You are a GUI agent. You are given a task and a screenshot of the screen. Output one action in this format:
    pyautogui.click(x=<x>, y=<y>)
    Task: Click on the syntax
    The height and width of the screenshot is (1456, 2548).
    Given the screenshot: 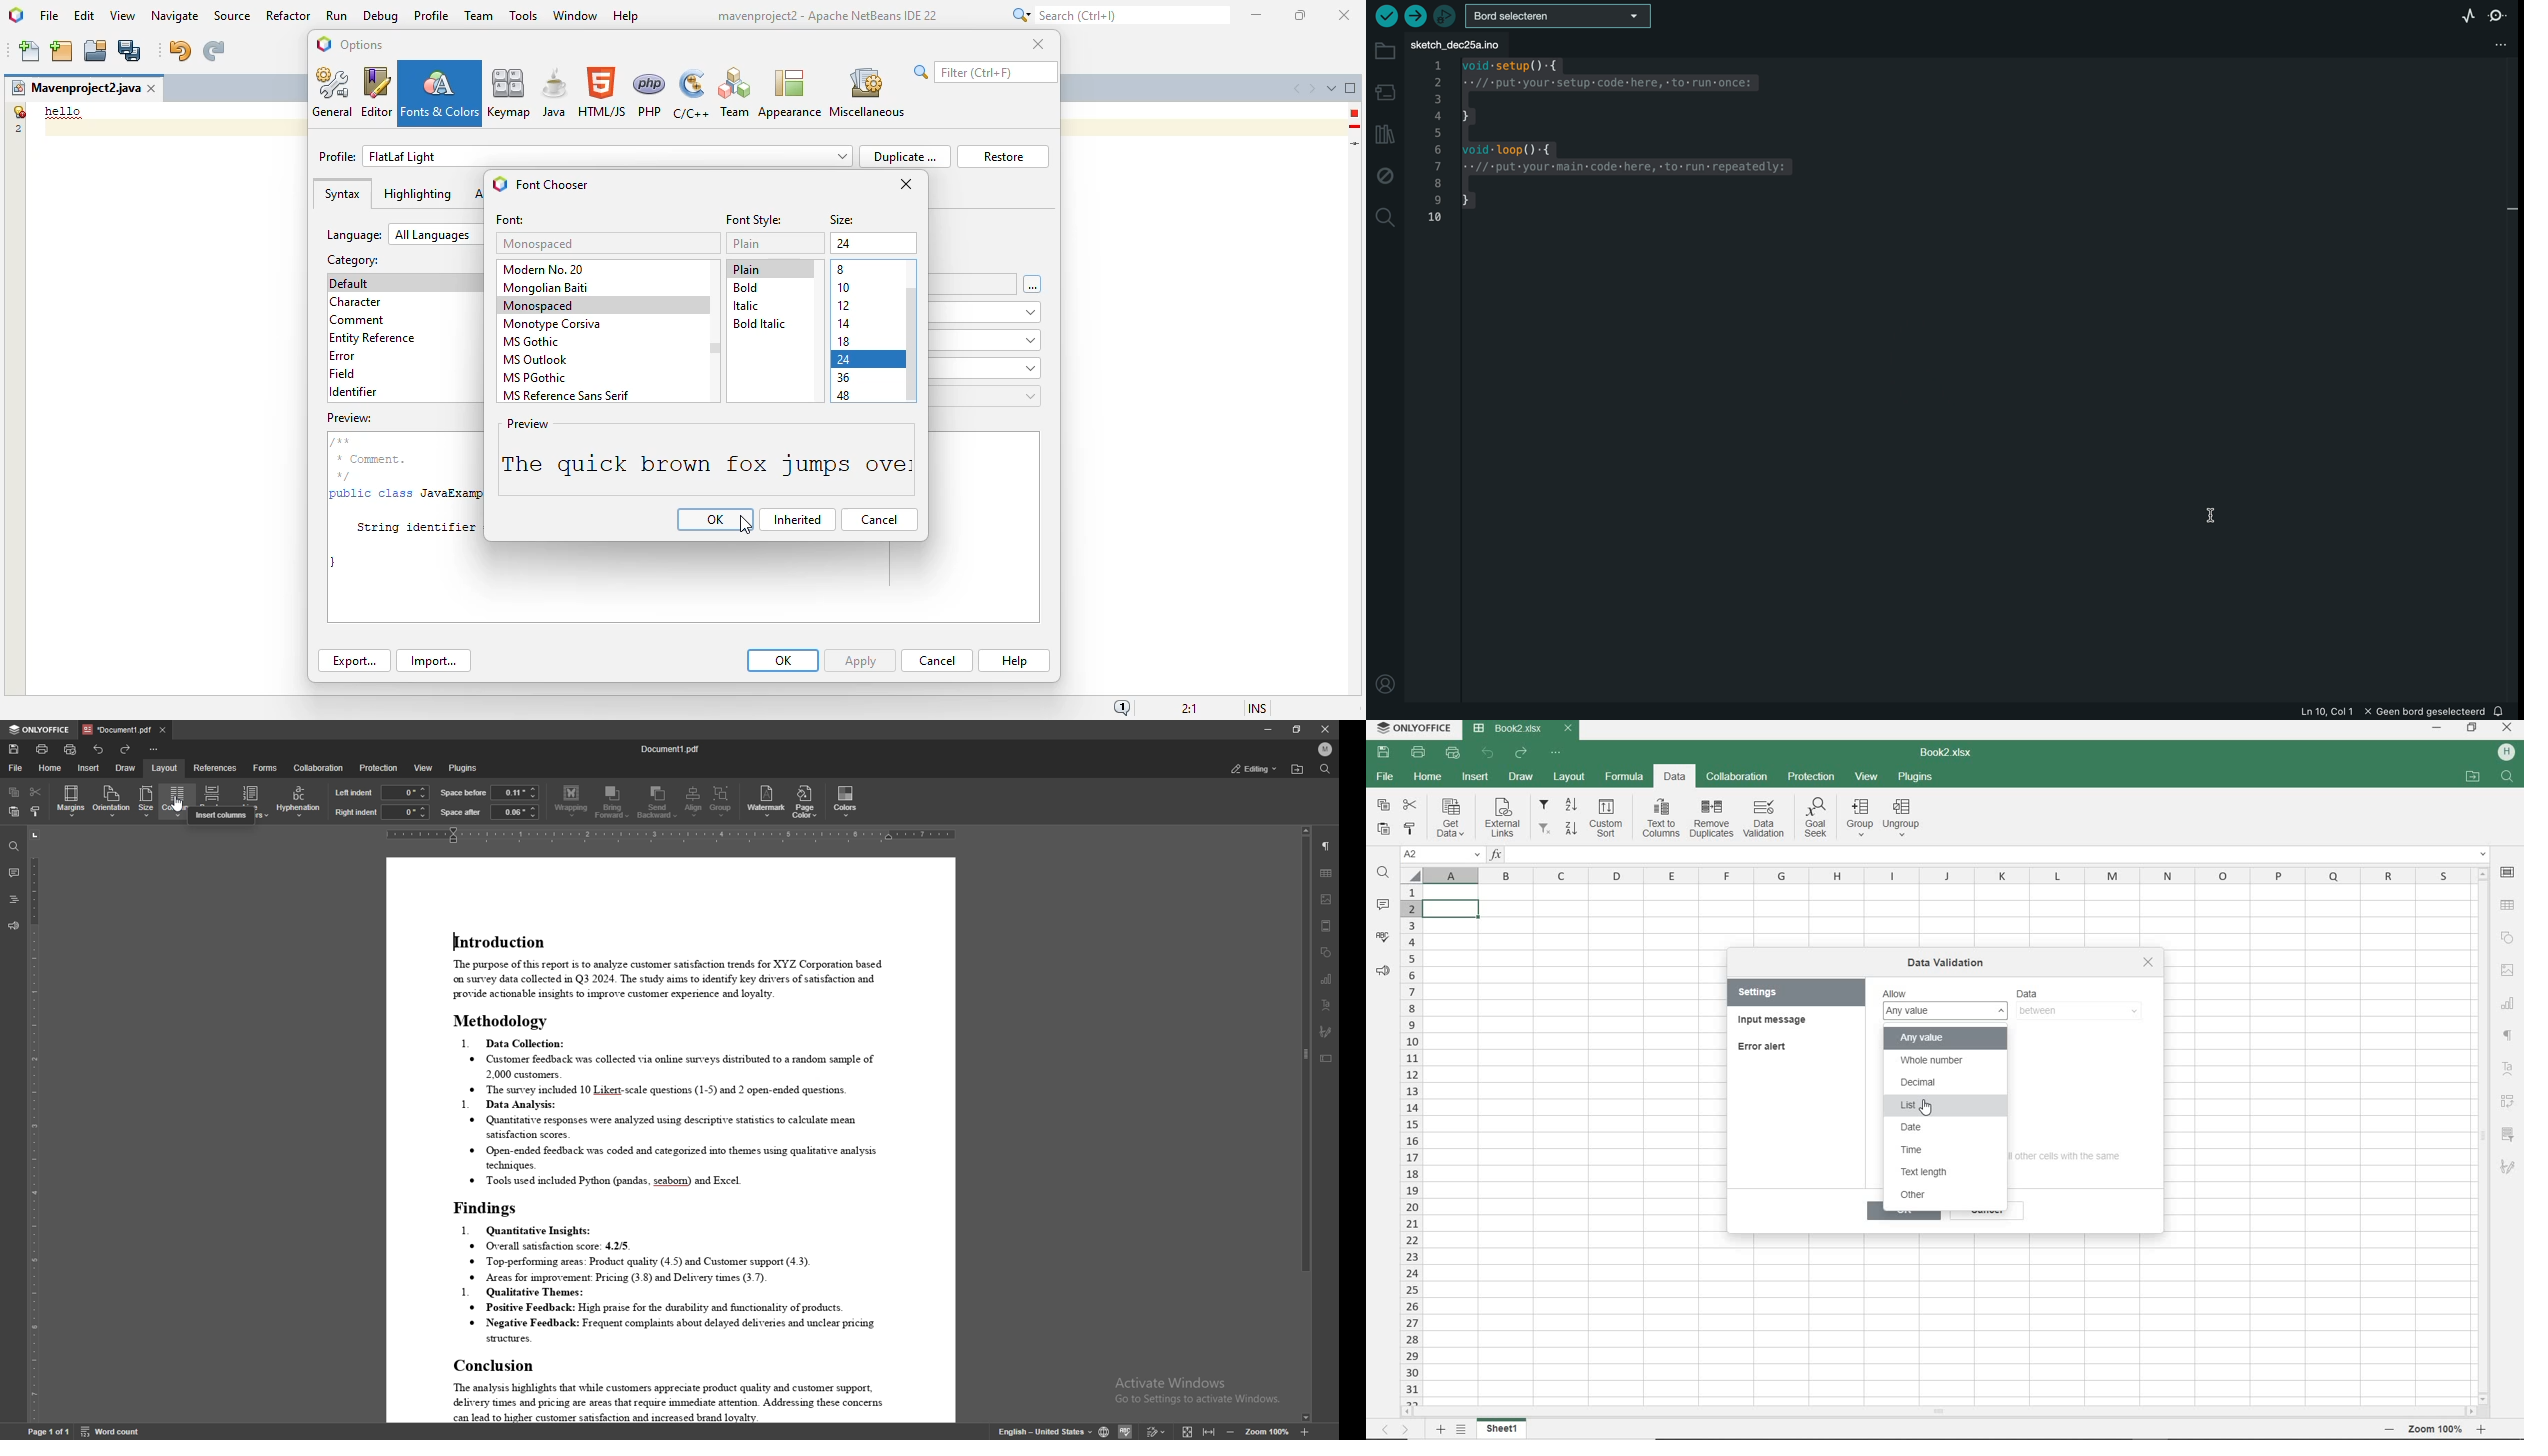 What is the action you would take?
    pyautogui.click(x=342, y=194)
    